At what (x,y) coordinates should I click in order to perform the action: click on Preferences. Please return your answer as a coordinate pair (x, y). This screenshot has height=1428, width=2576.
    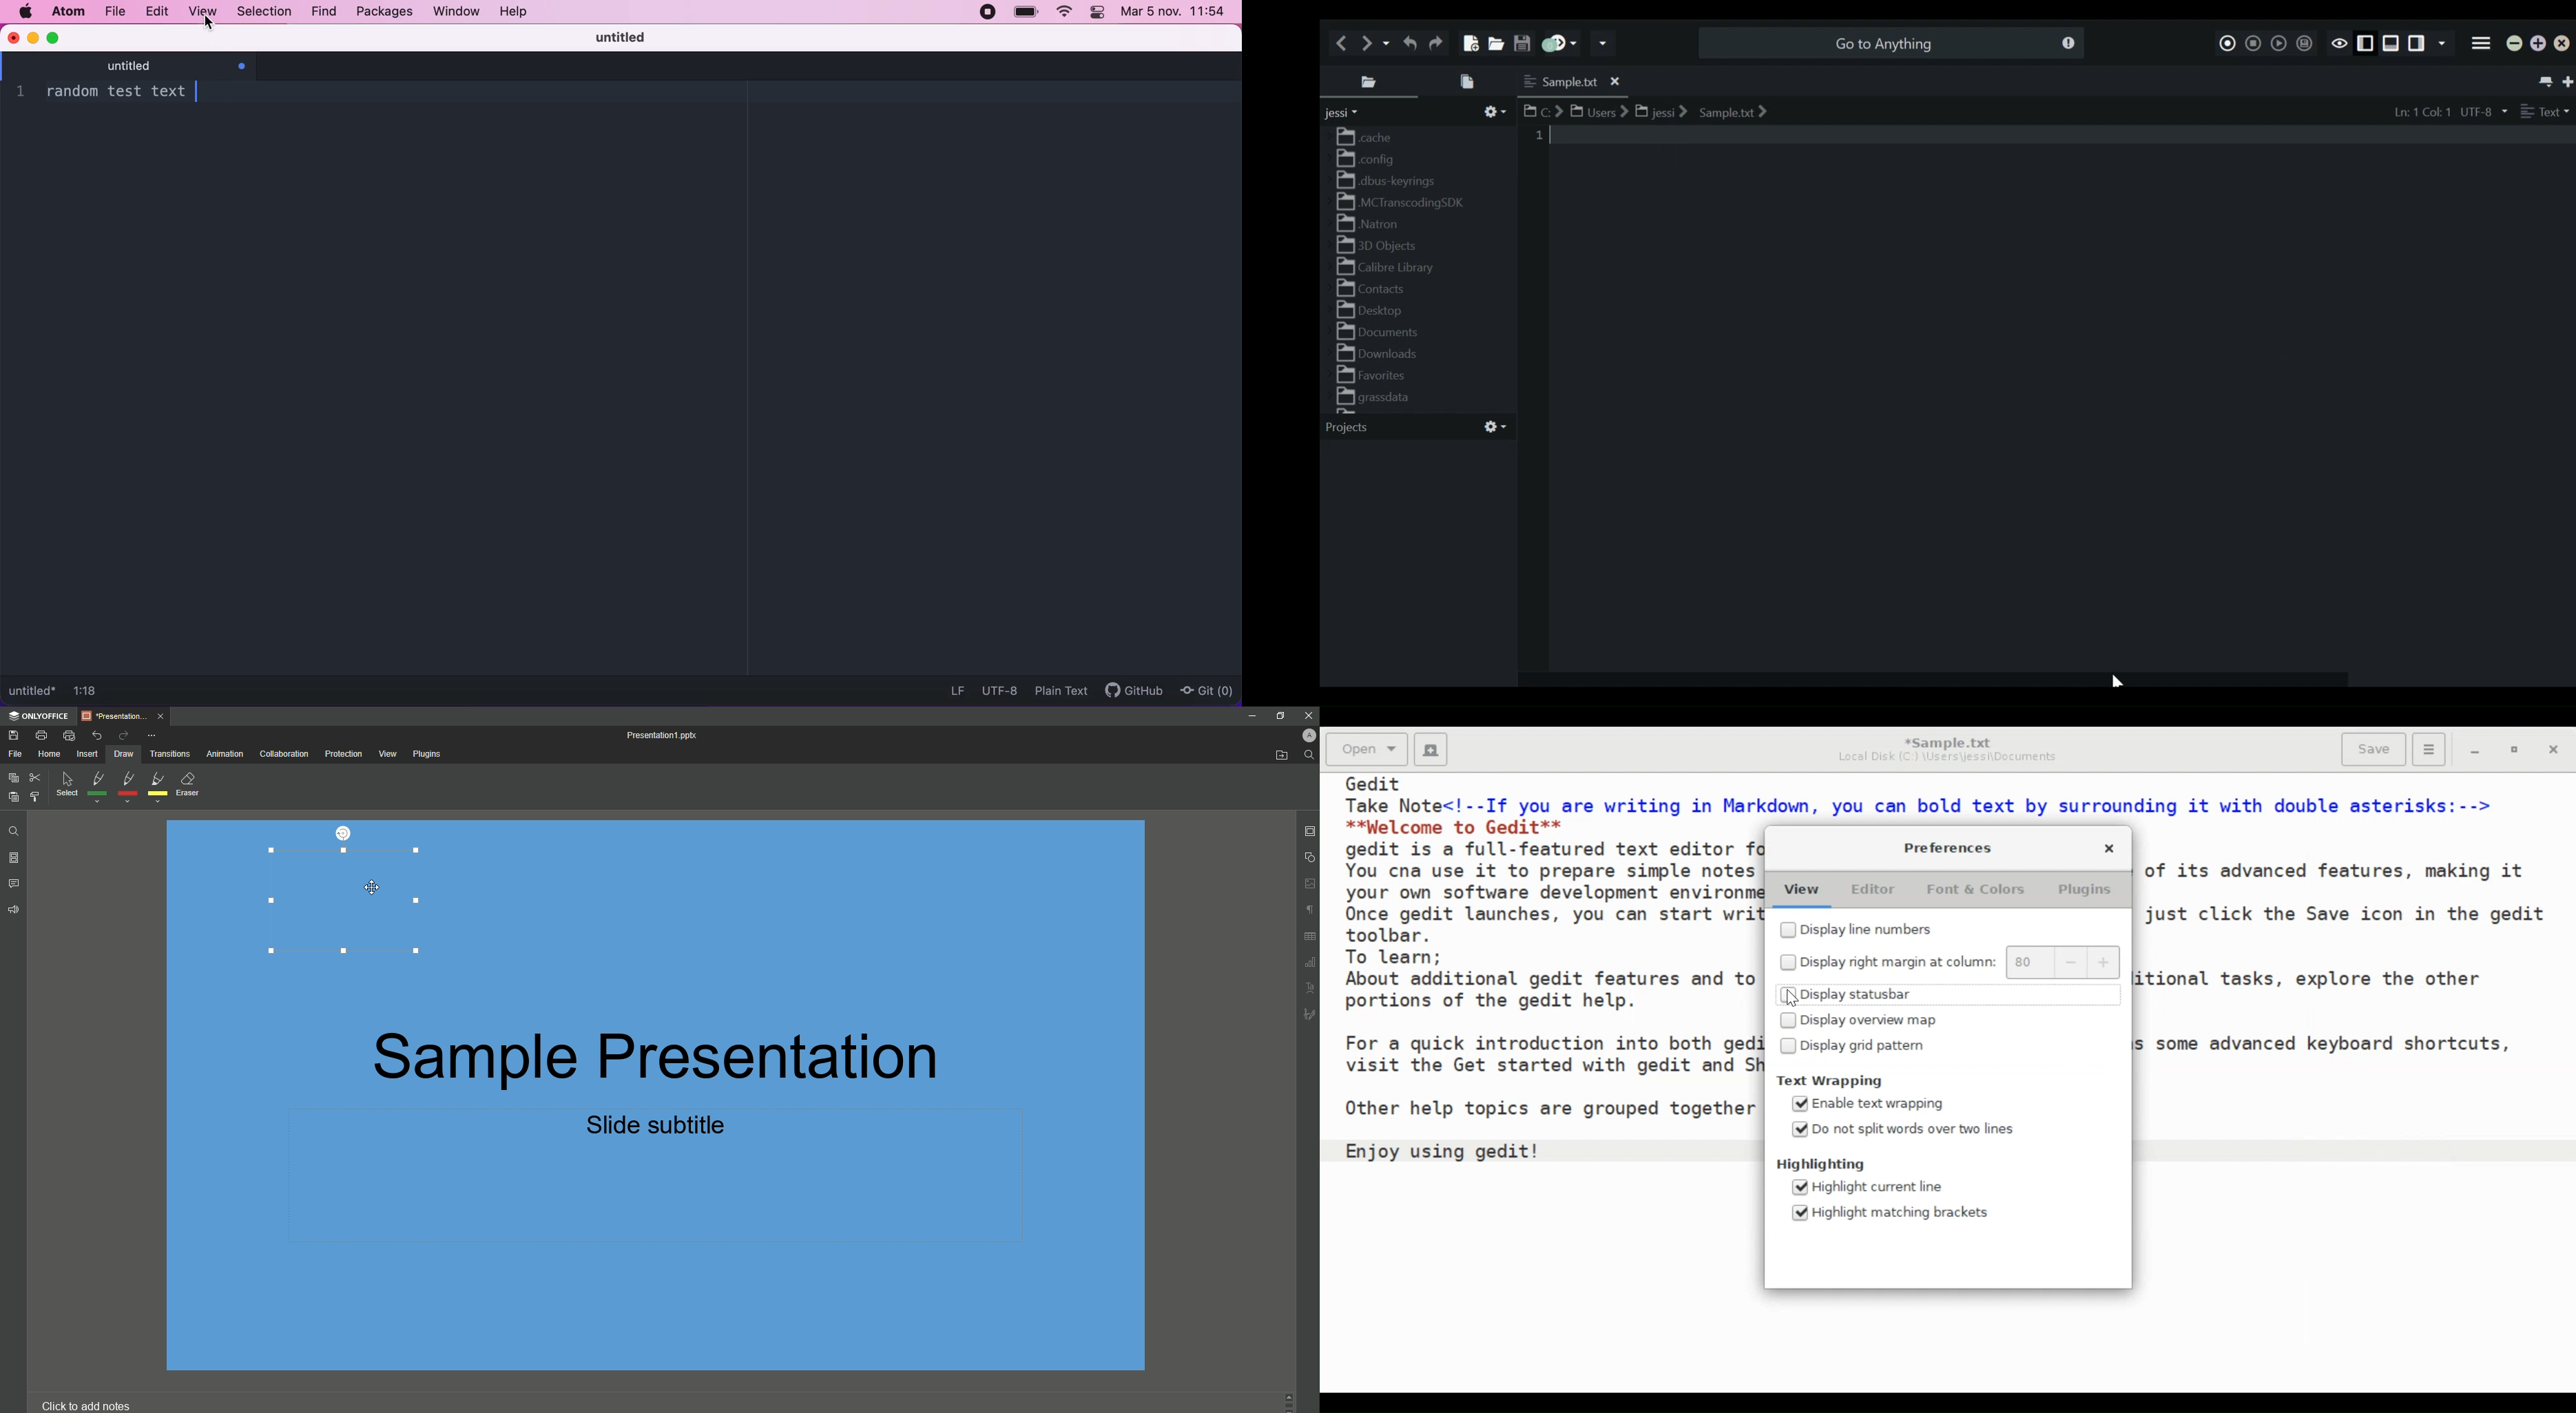
    Looking at the image, I should click on (1946, 850).